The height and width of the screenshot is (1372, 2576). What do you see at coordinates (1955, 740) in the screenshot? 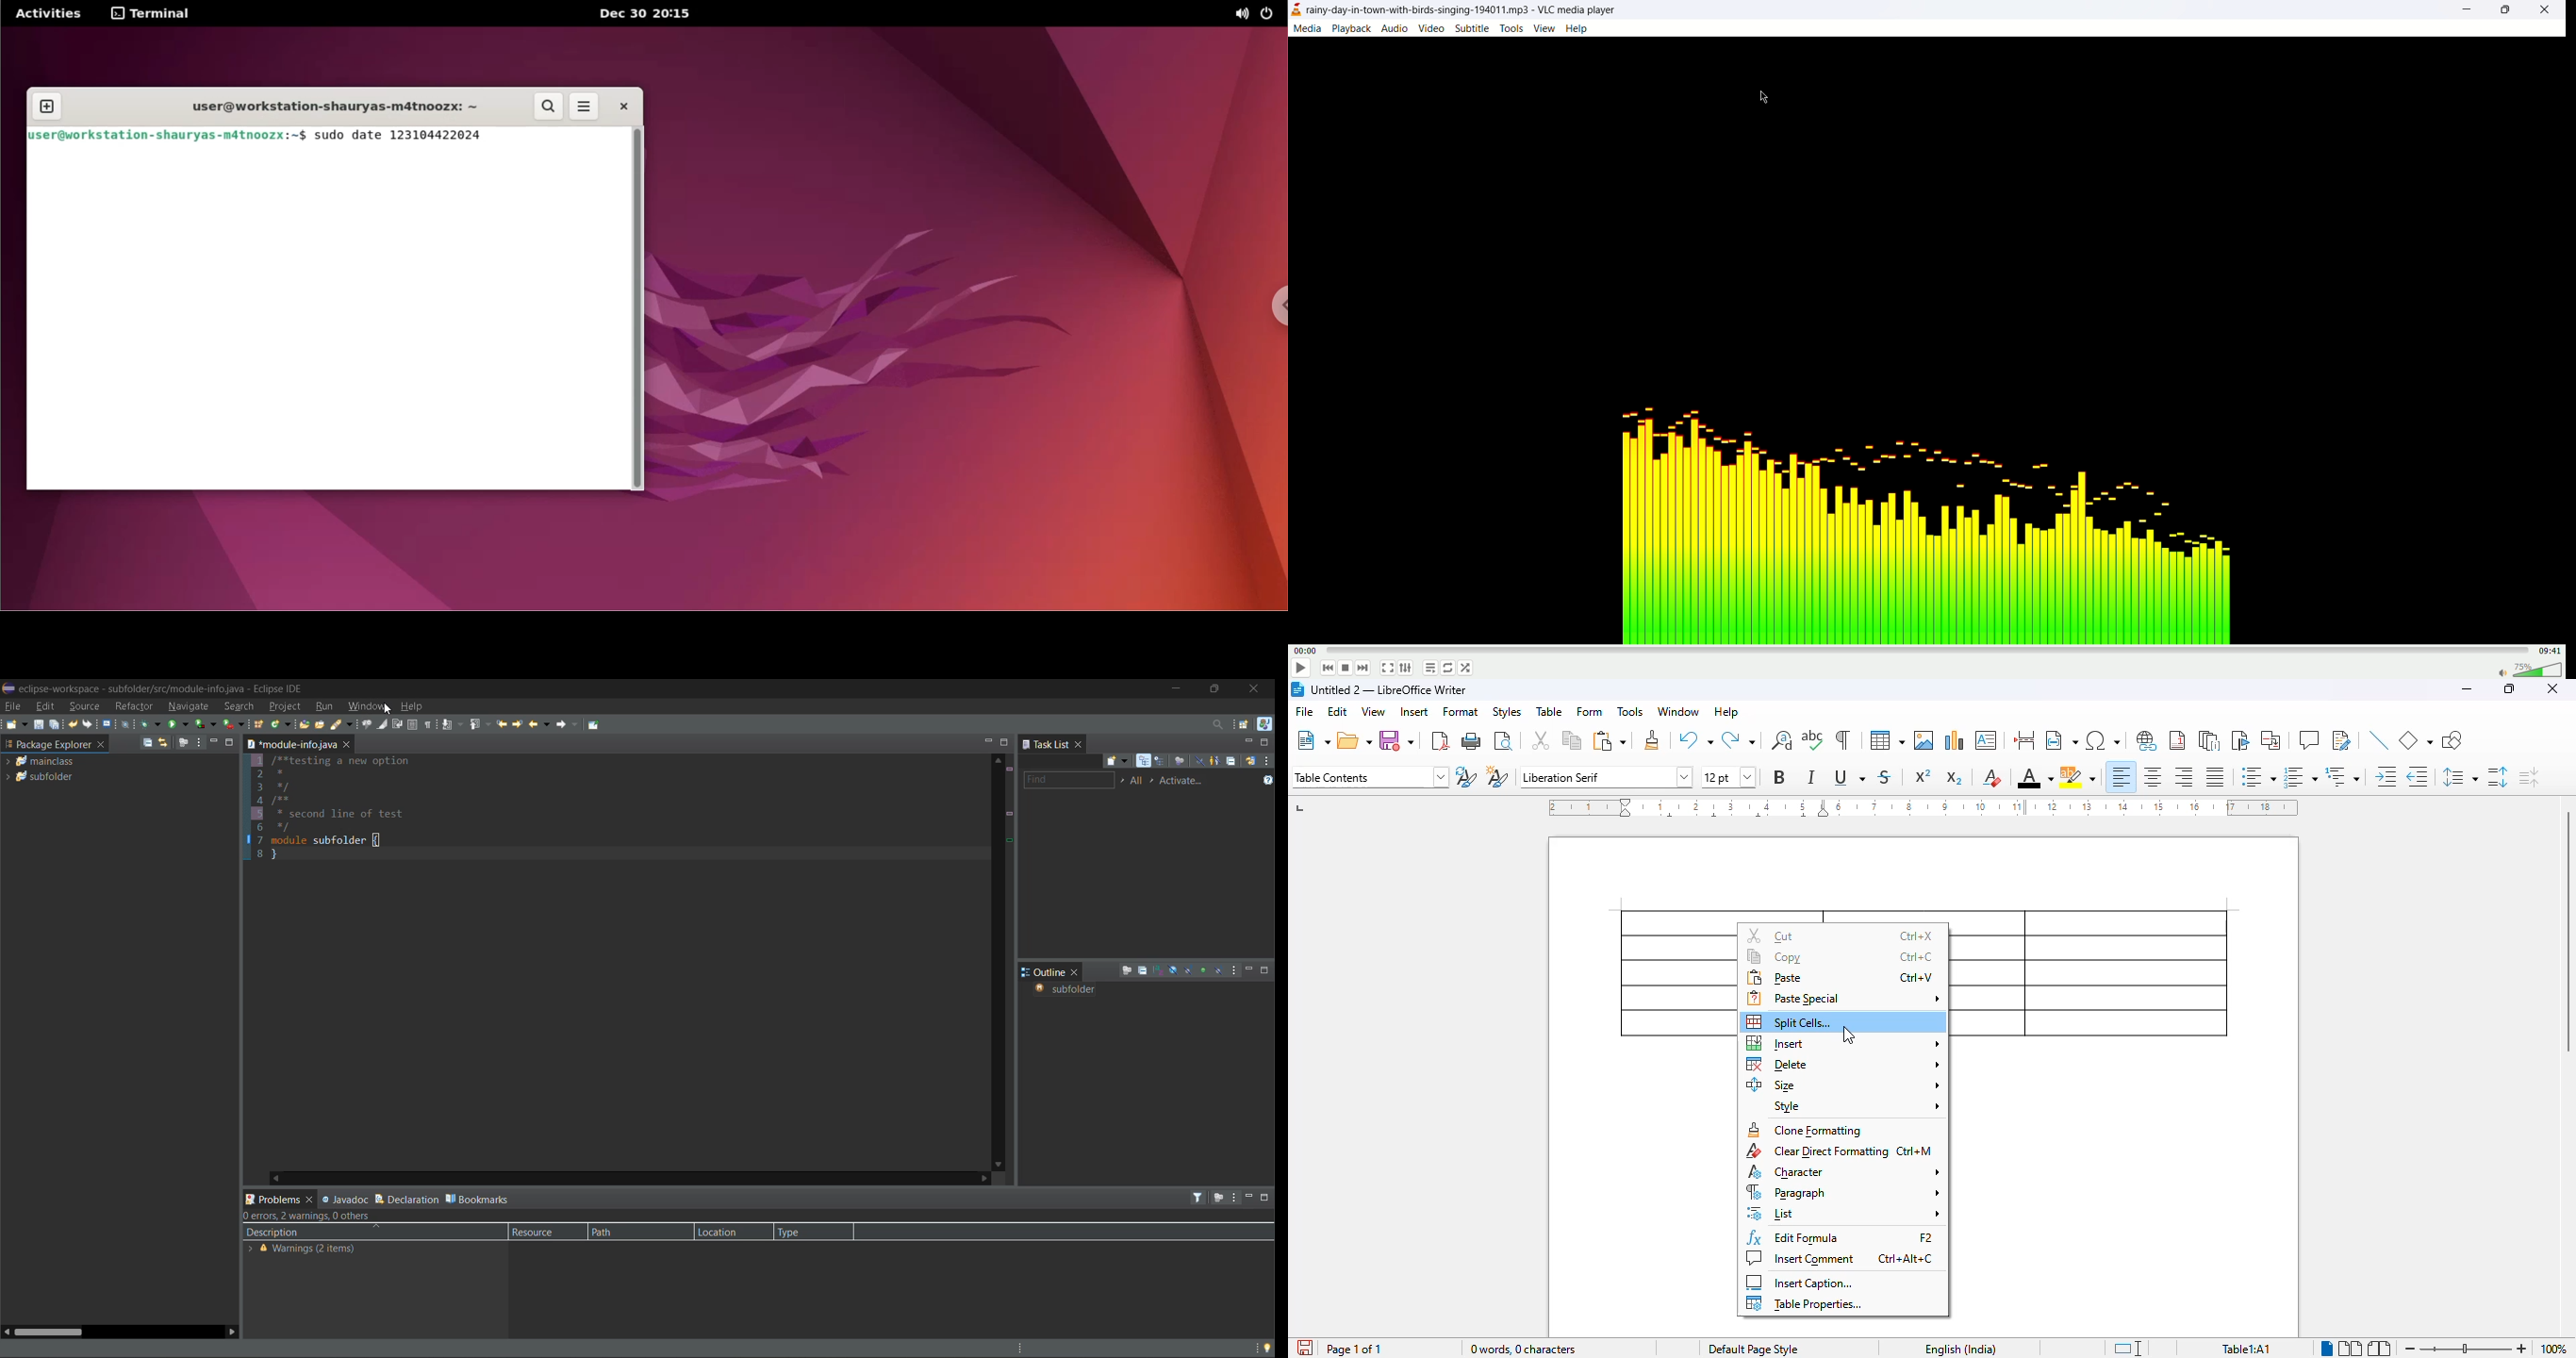
I see `insert chart` at bounding box center [1955, 740].